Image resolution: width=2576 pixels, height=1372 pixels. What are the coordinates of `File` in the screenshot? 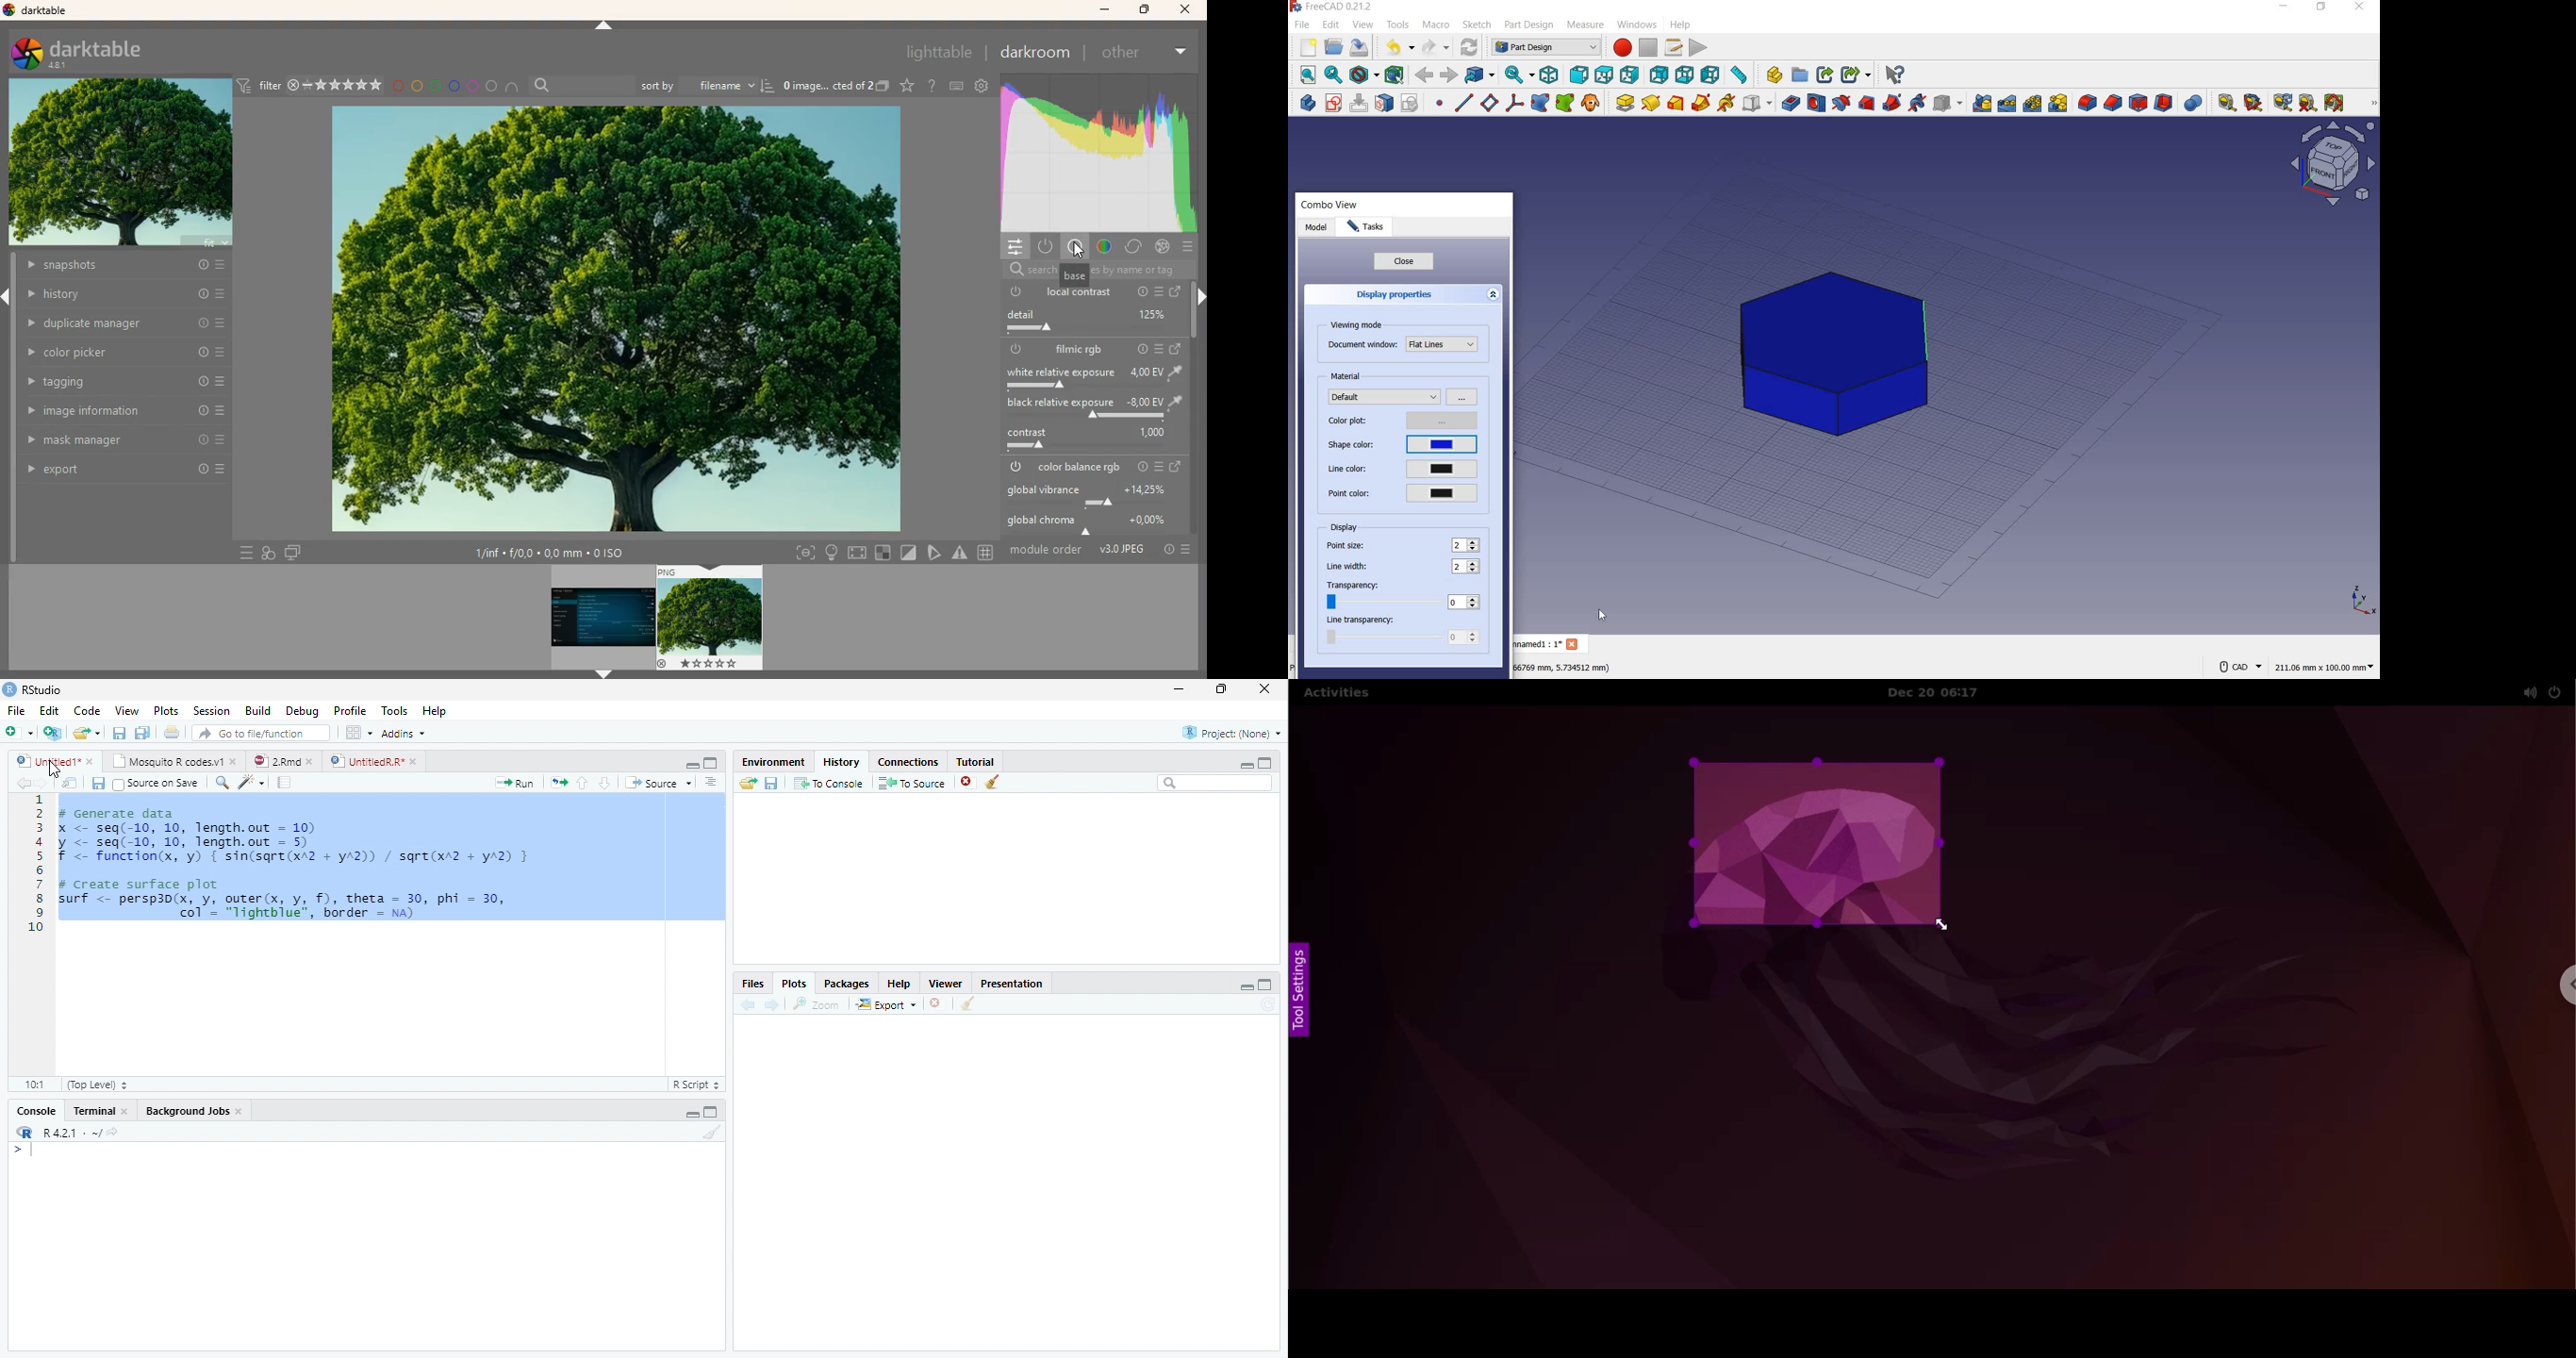 It's located at (16, 710).